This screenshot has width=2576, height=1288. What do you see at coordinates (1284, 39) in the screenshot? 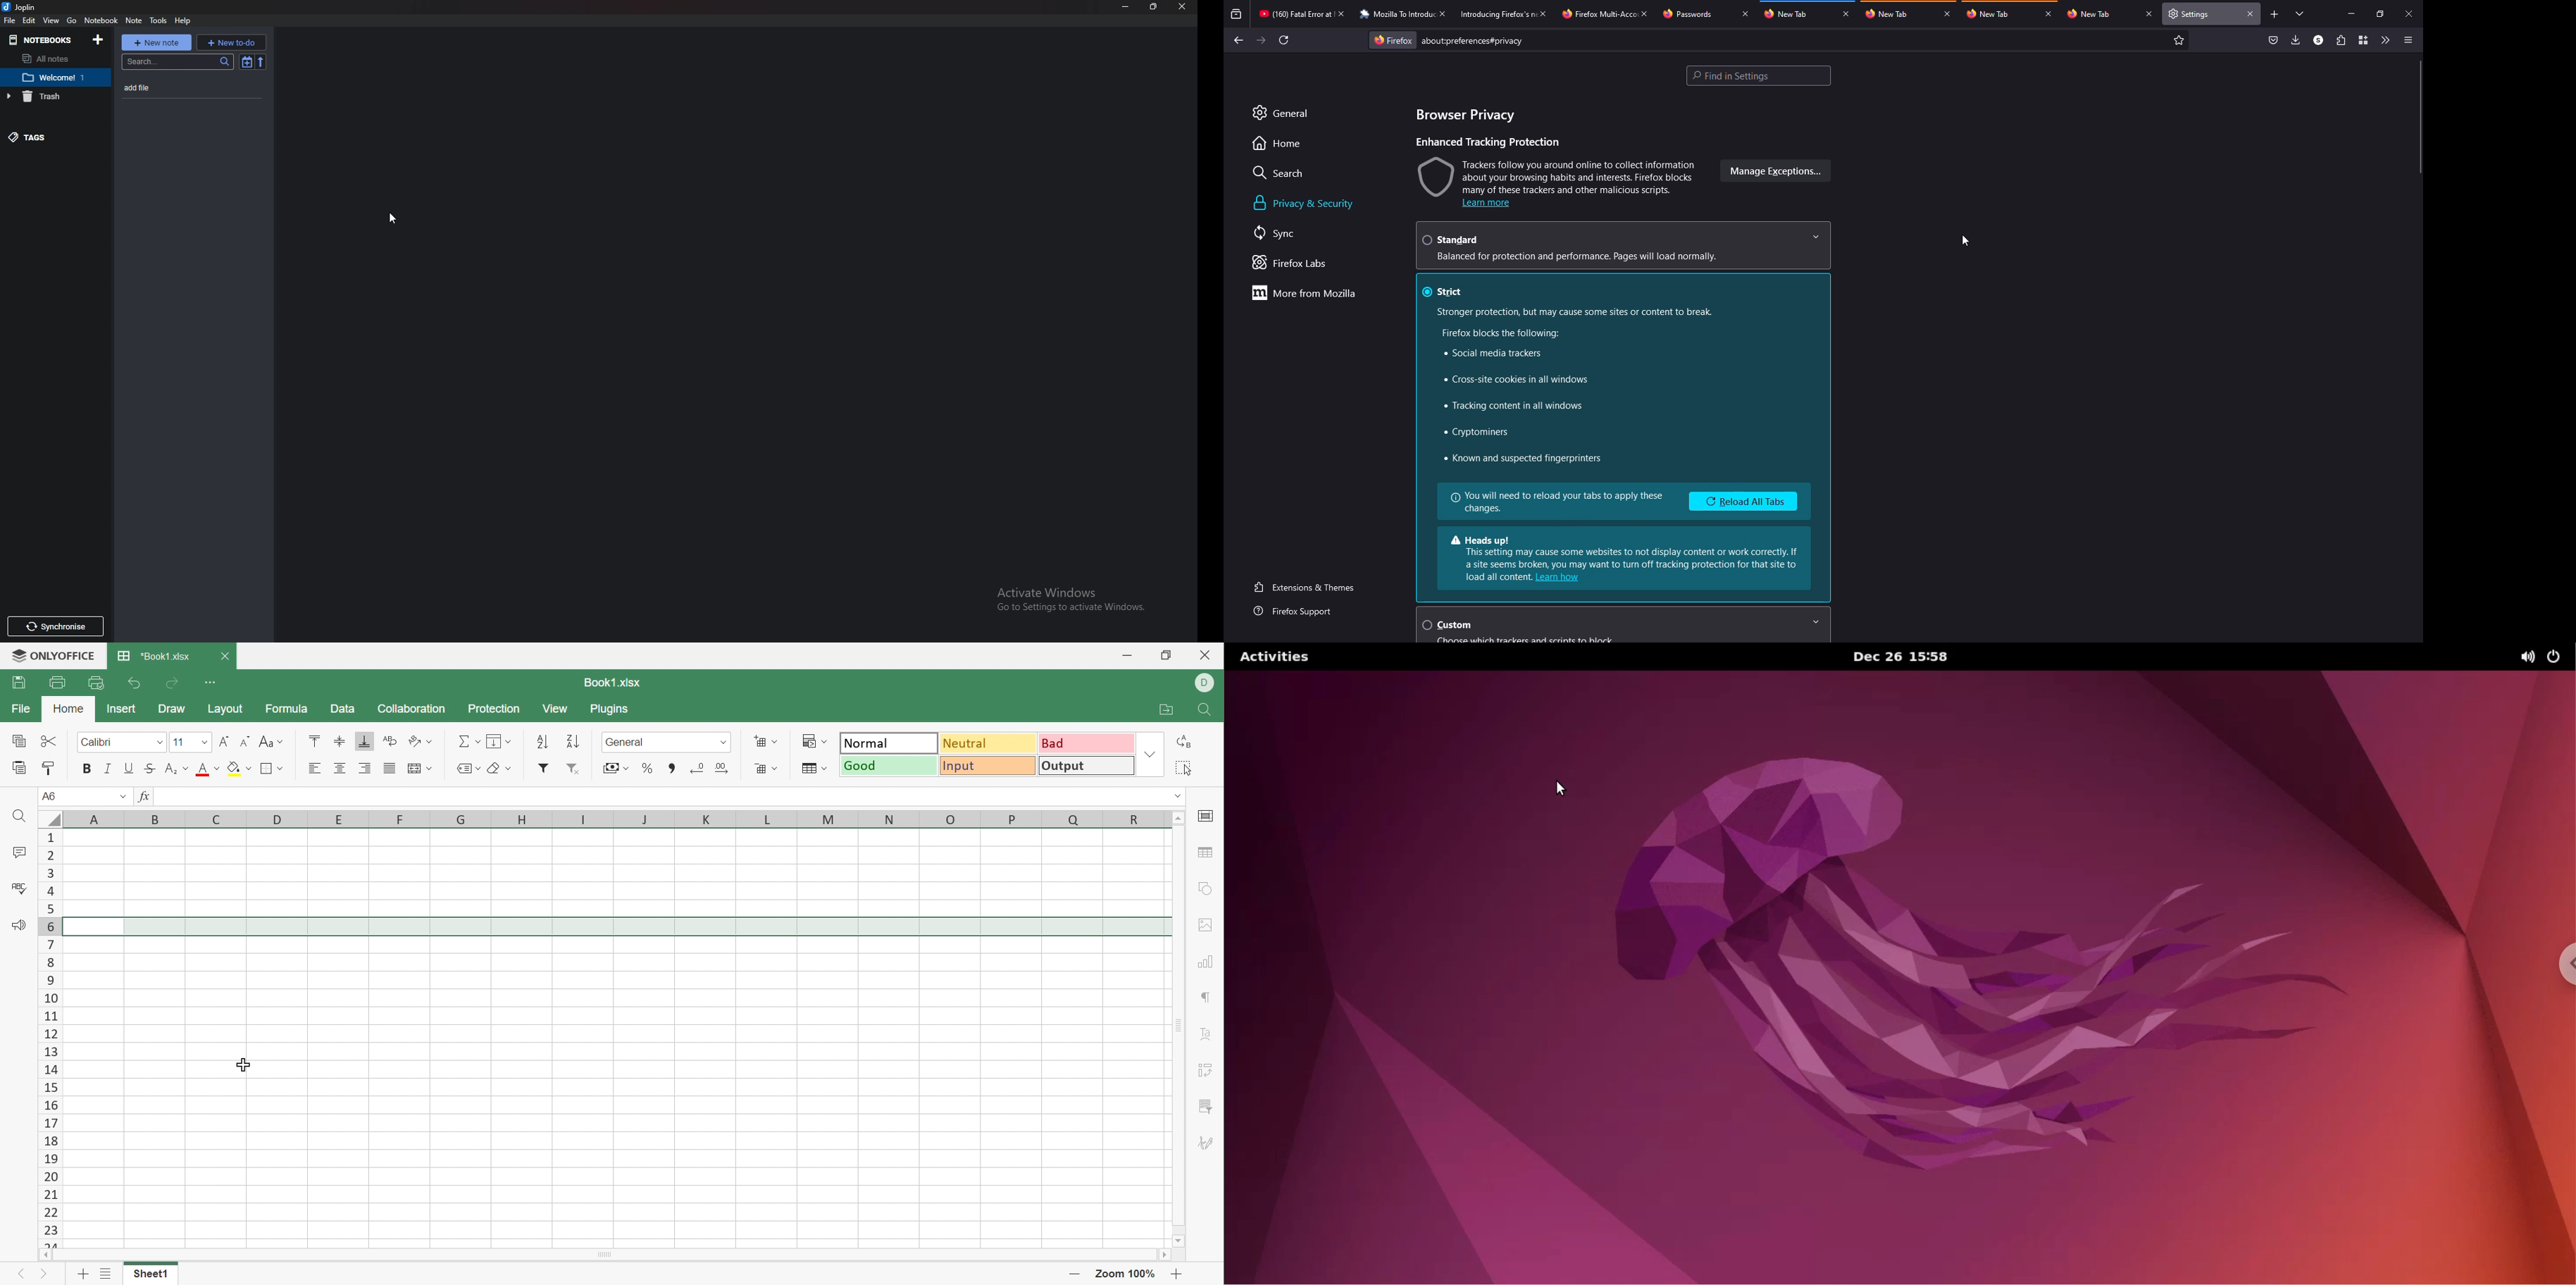
I see `refresh` at bounding box center [1284, 39].